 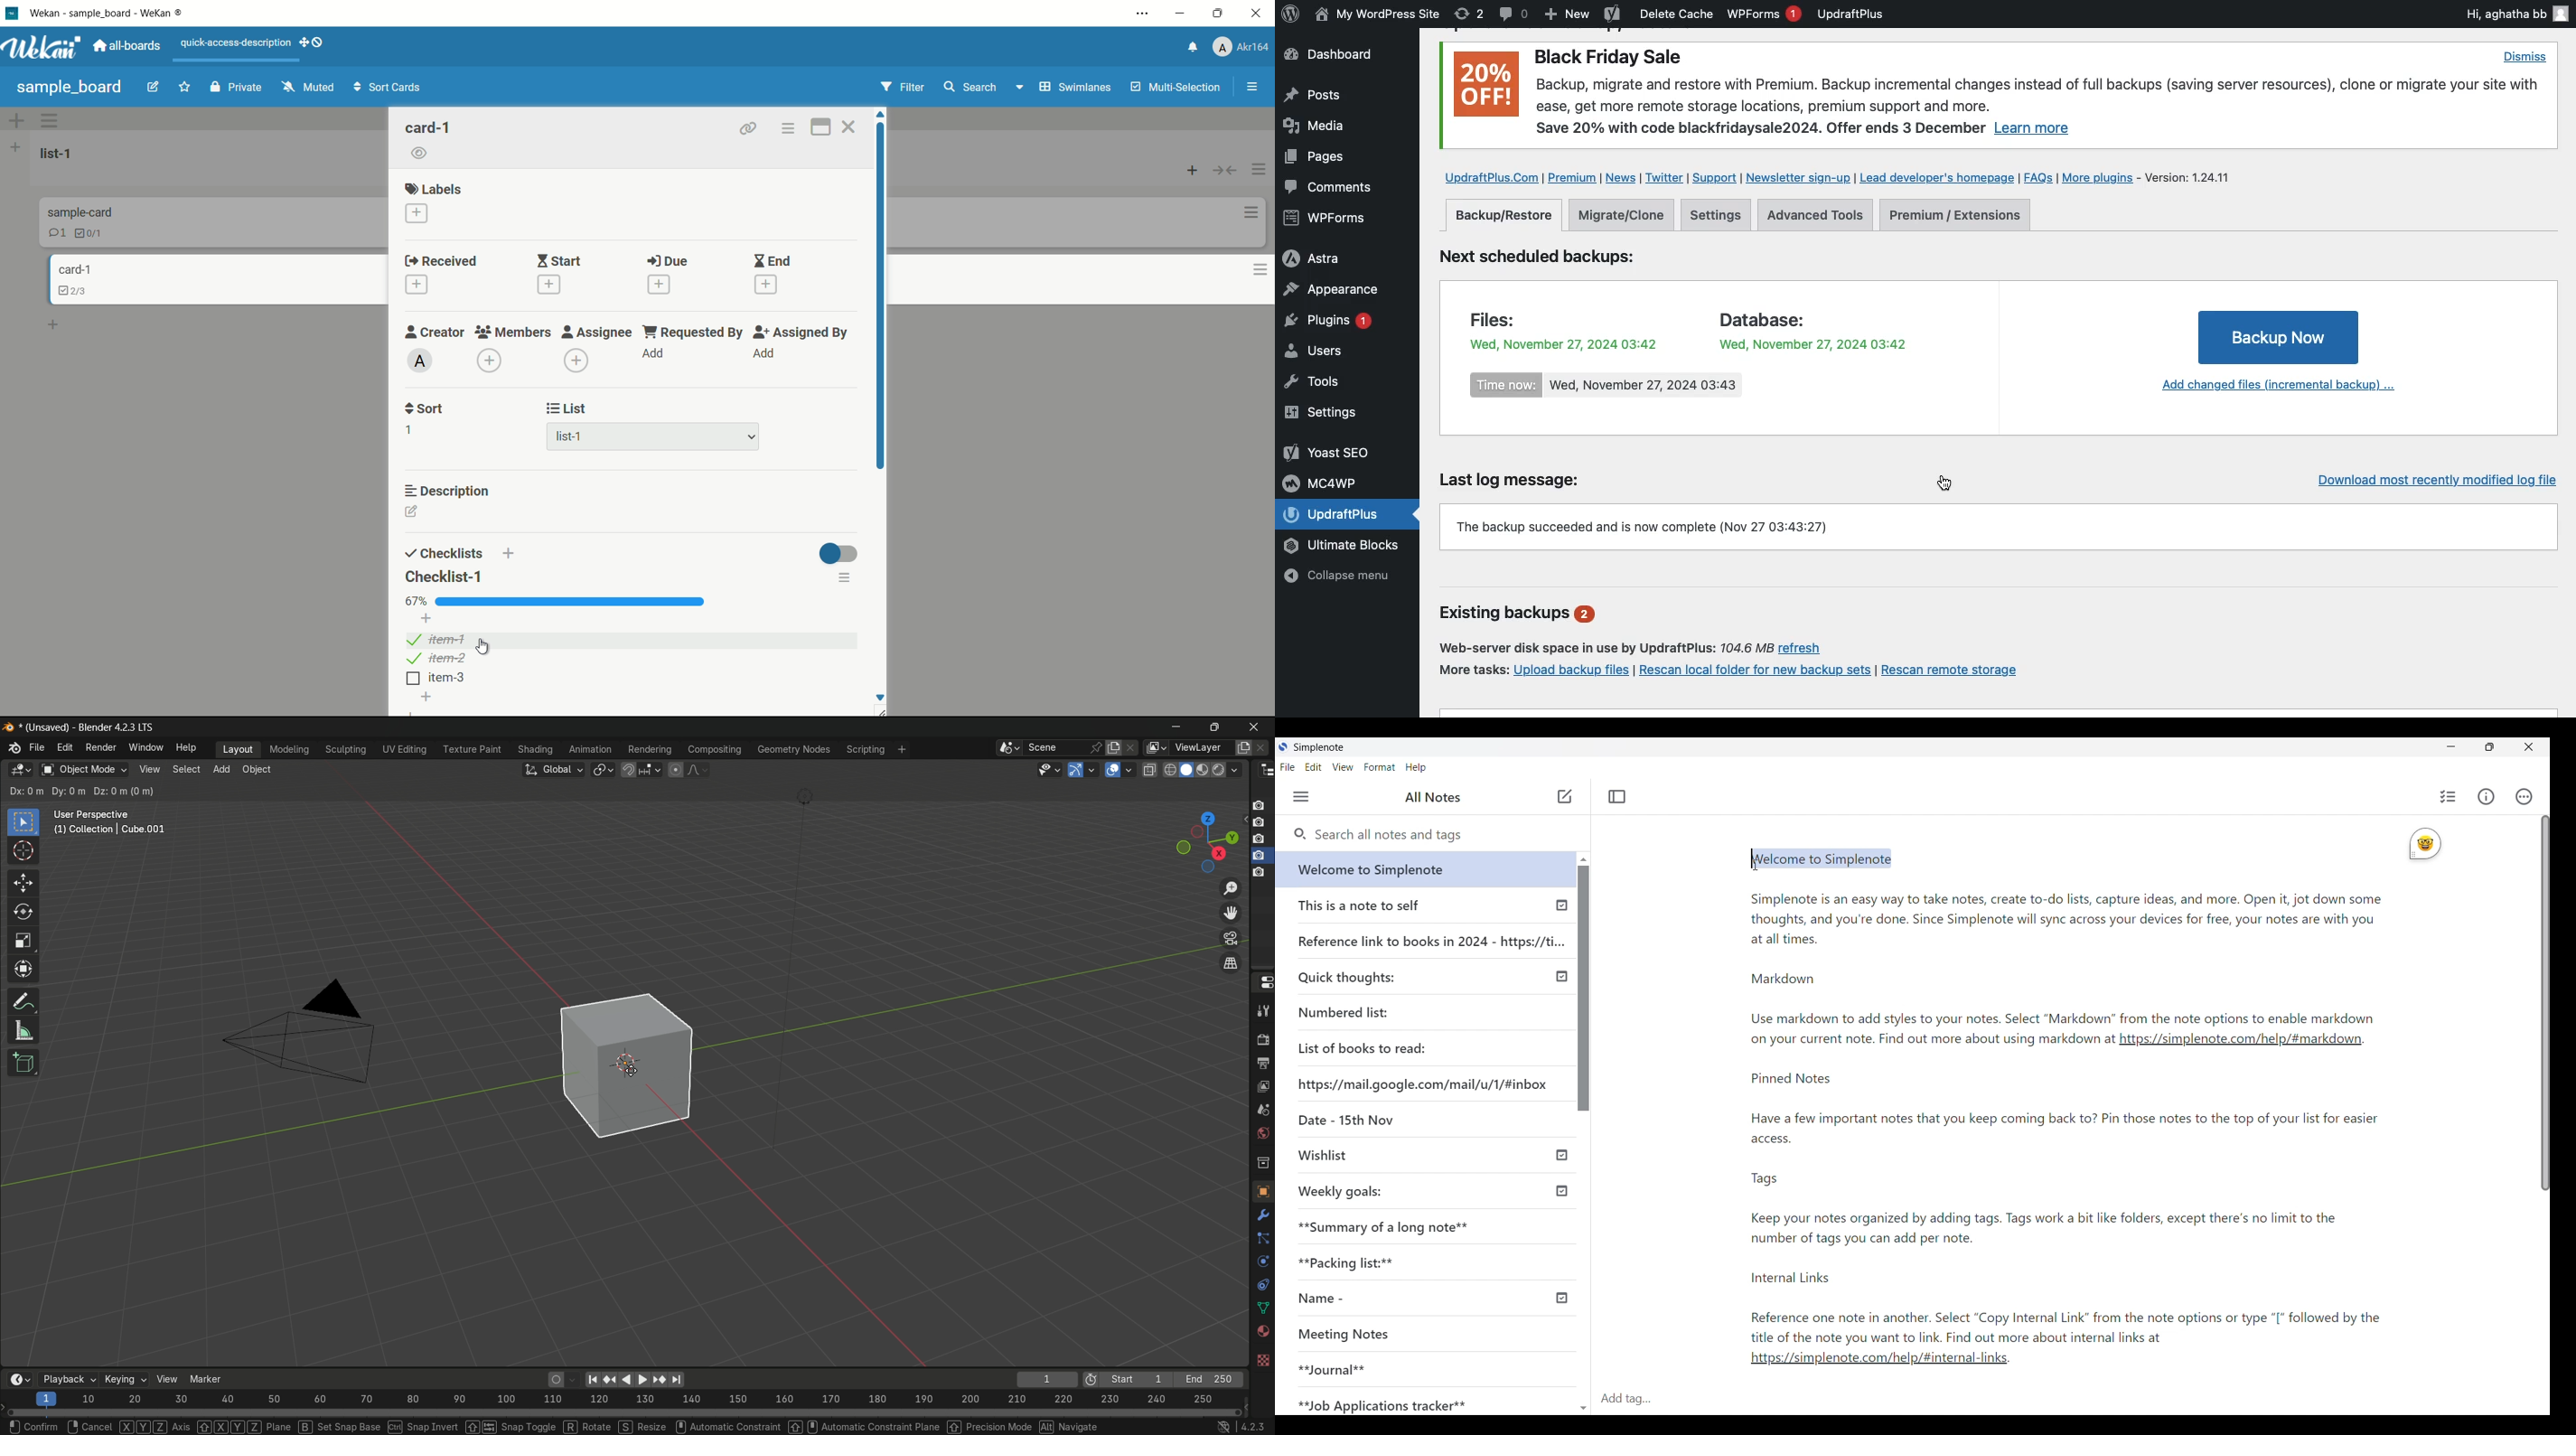 I want to click on Title of left panel, so click(x=1433, y=797).